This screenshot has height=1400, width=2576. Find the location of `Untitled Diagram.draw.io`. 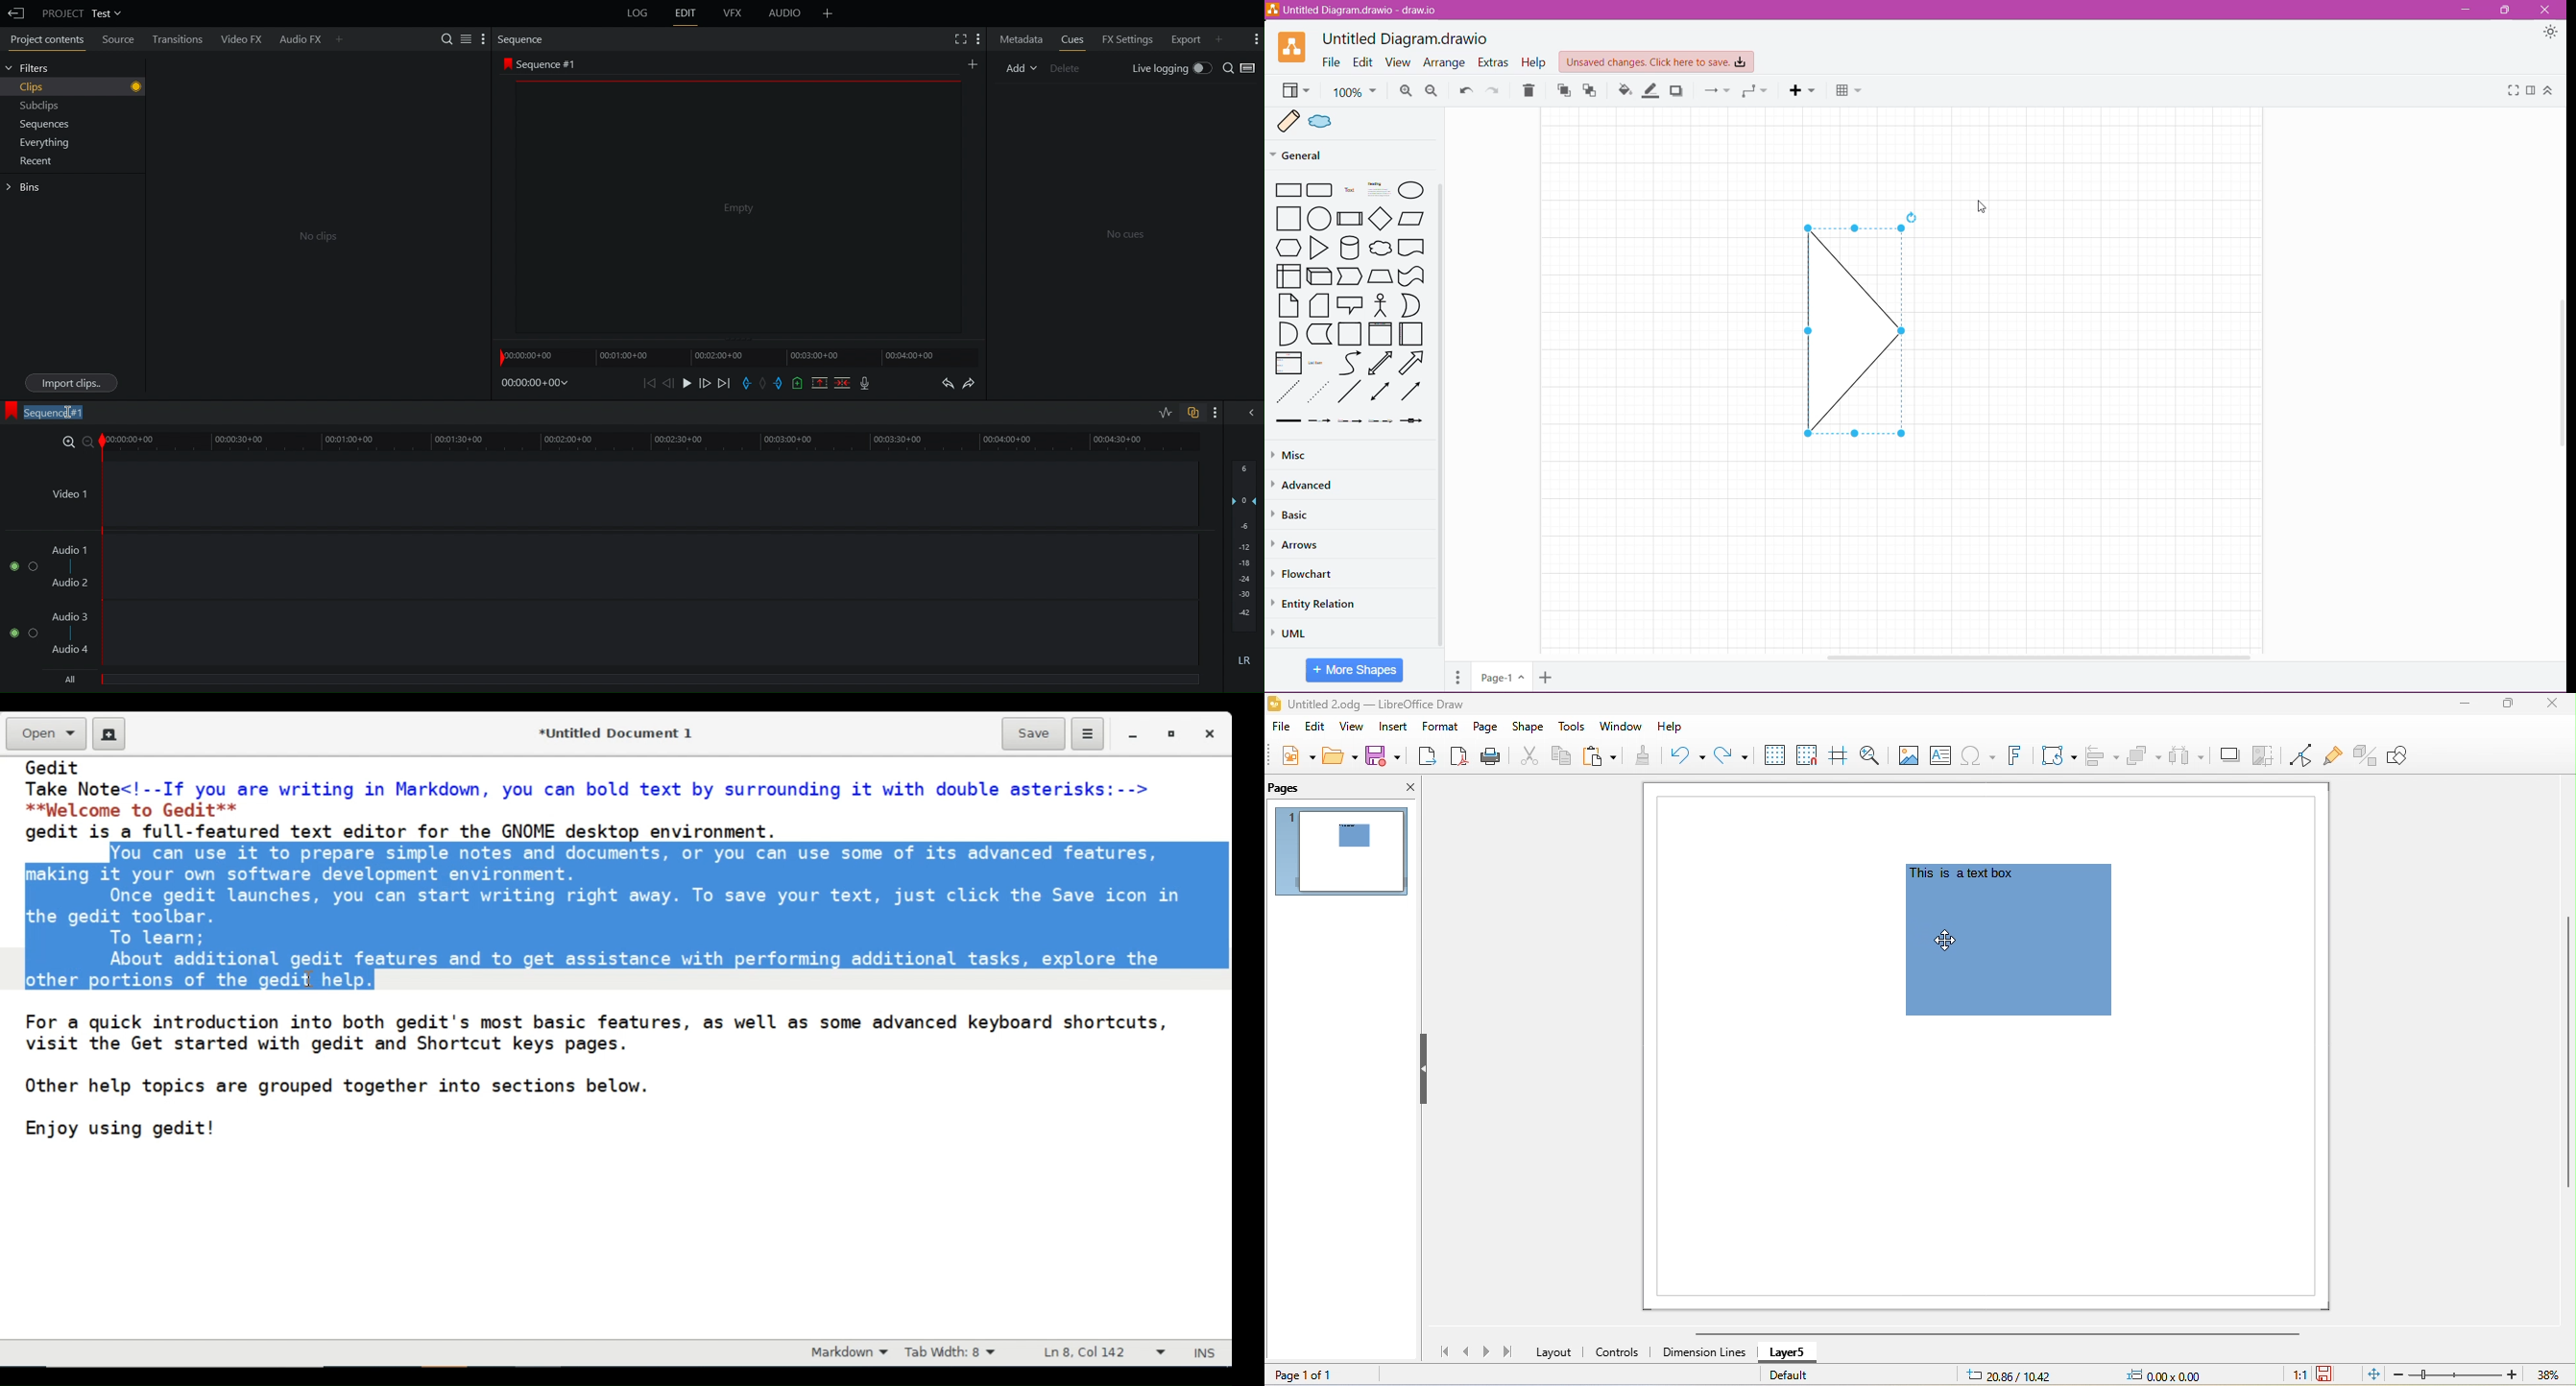

Untitled Diagram.draw.io is located at coordinates (1410, 37).